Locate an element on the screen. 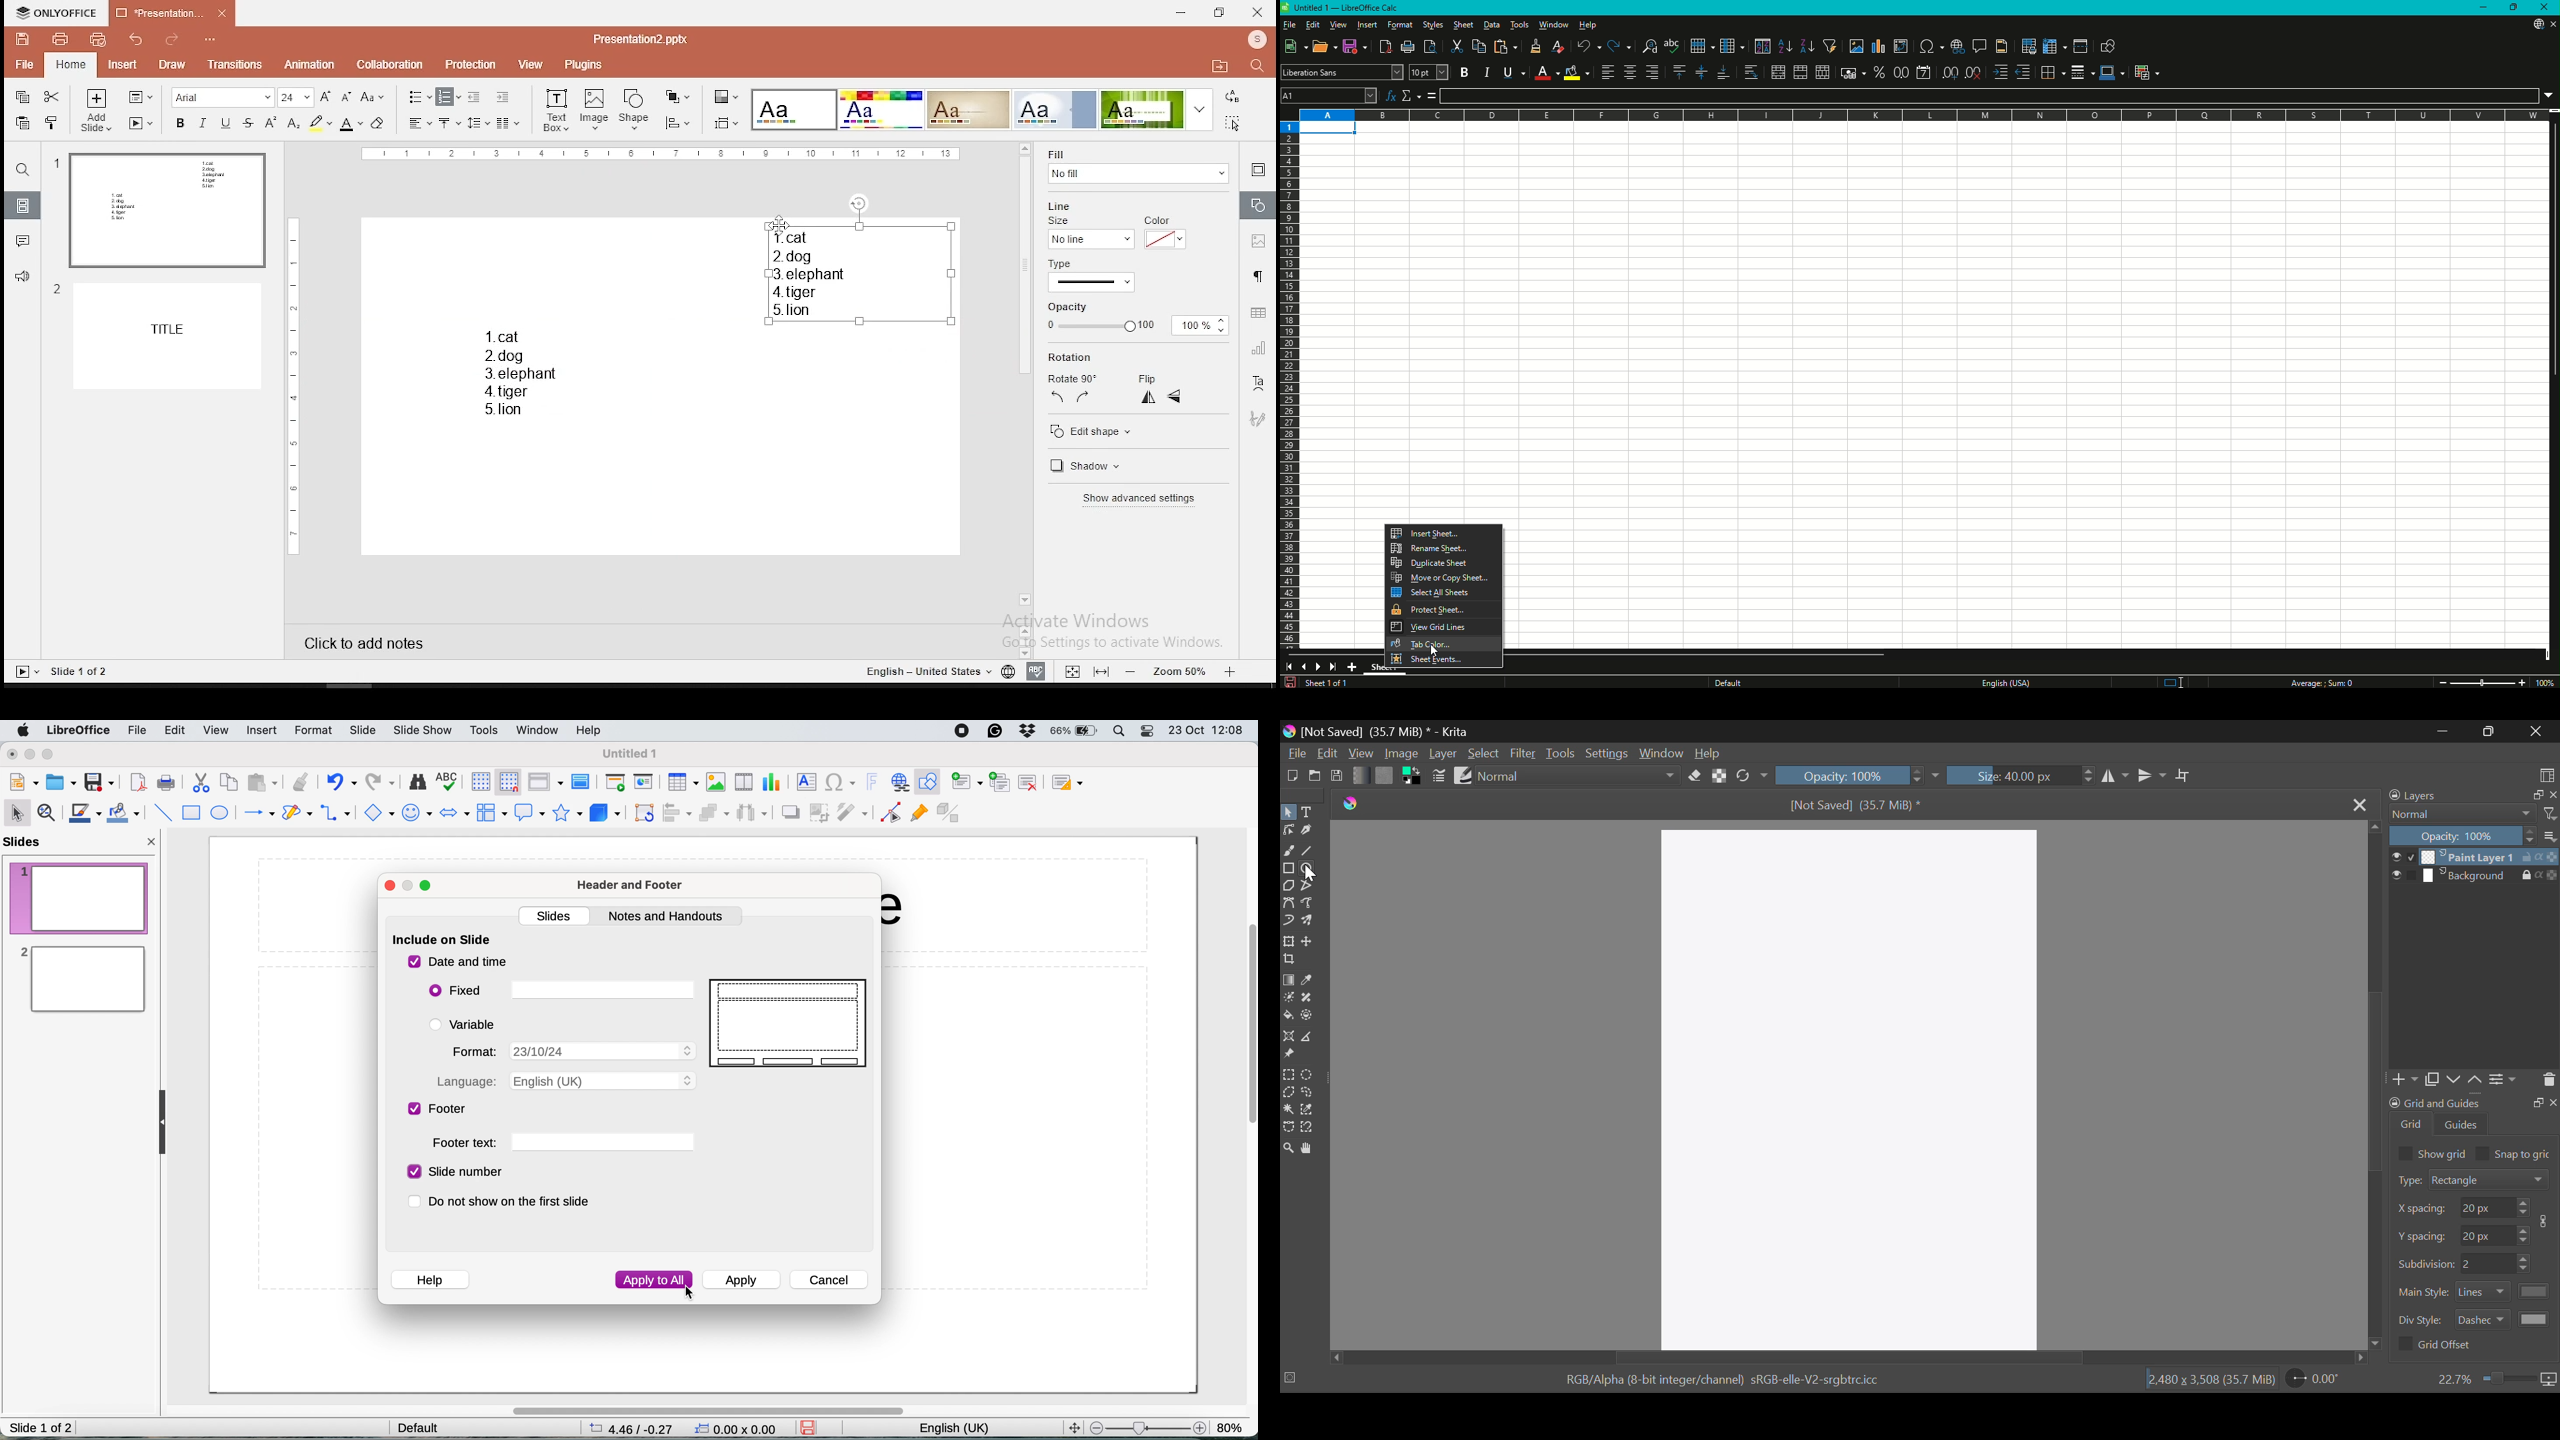 The image size is (2576, 1456). move right is located at coordinates (2352, 1357).